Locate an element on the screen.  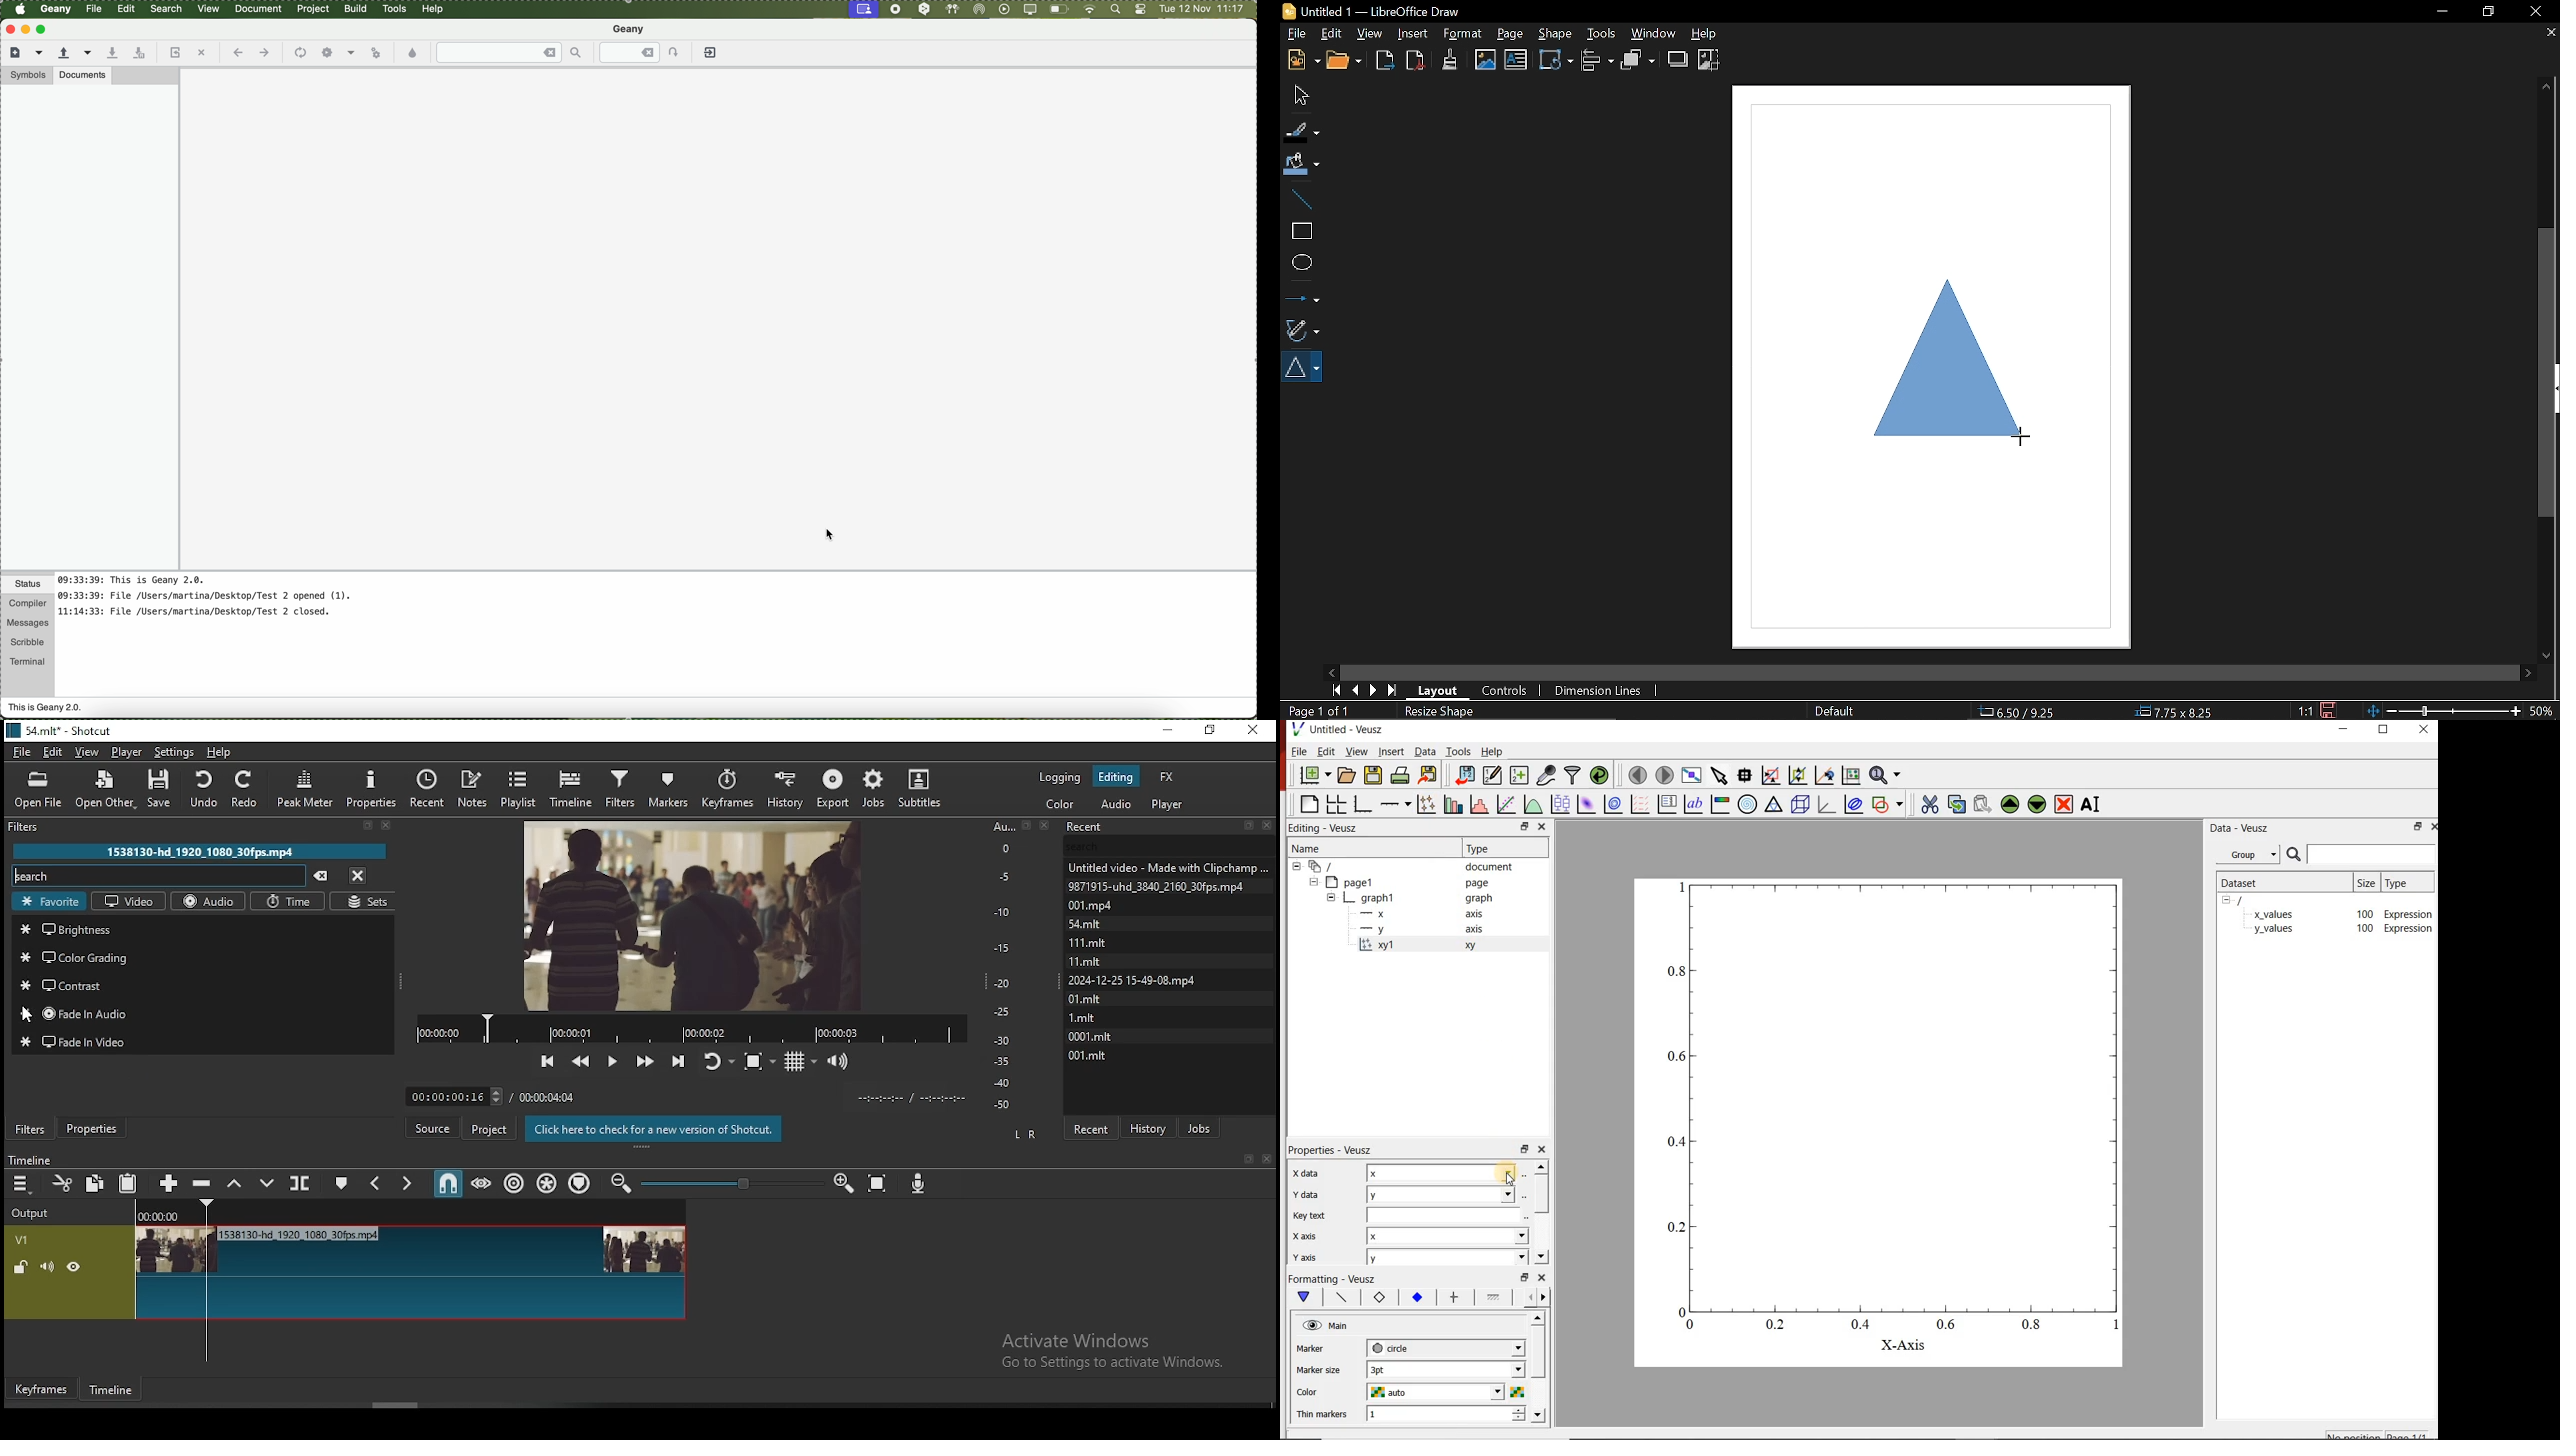
001.mpd is located at coordinates (1092, 905).